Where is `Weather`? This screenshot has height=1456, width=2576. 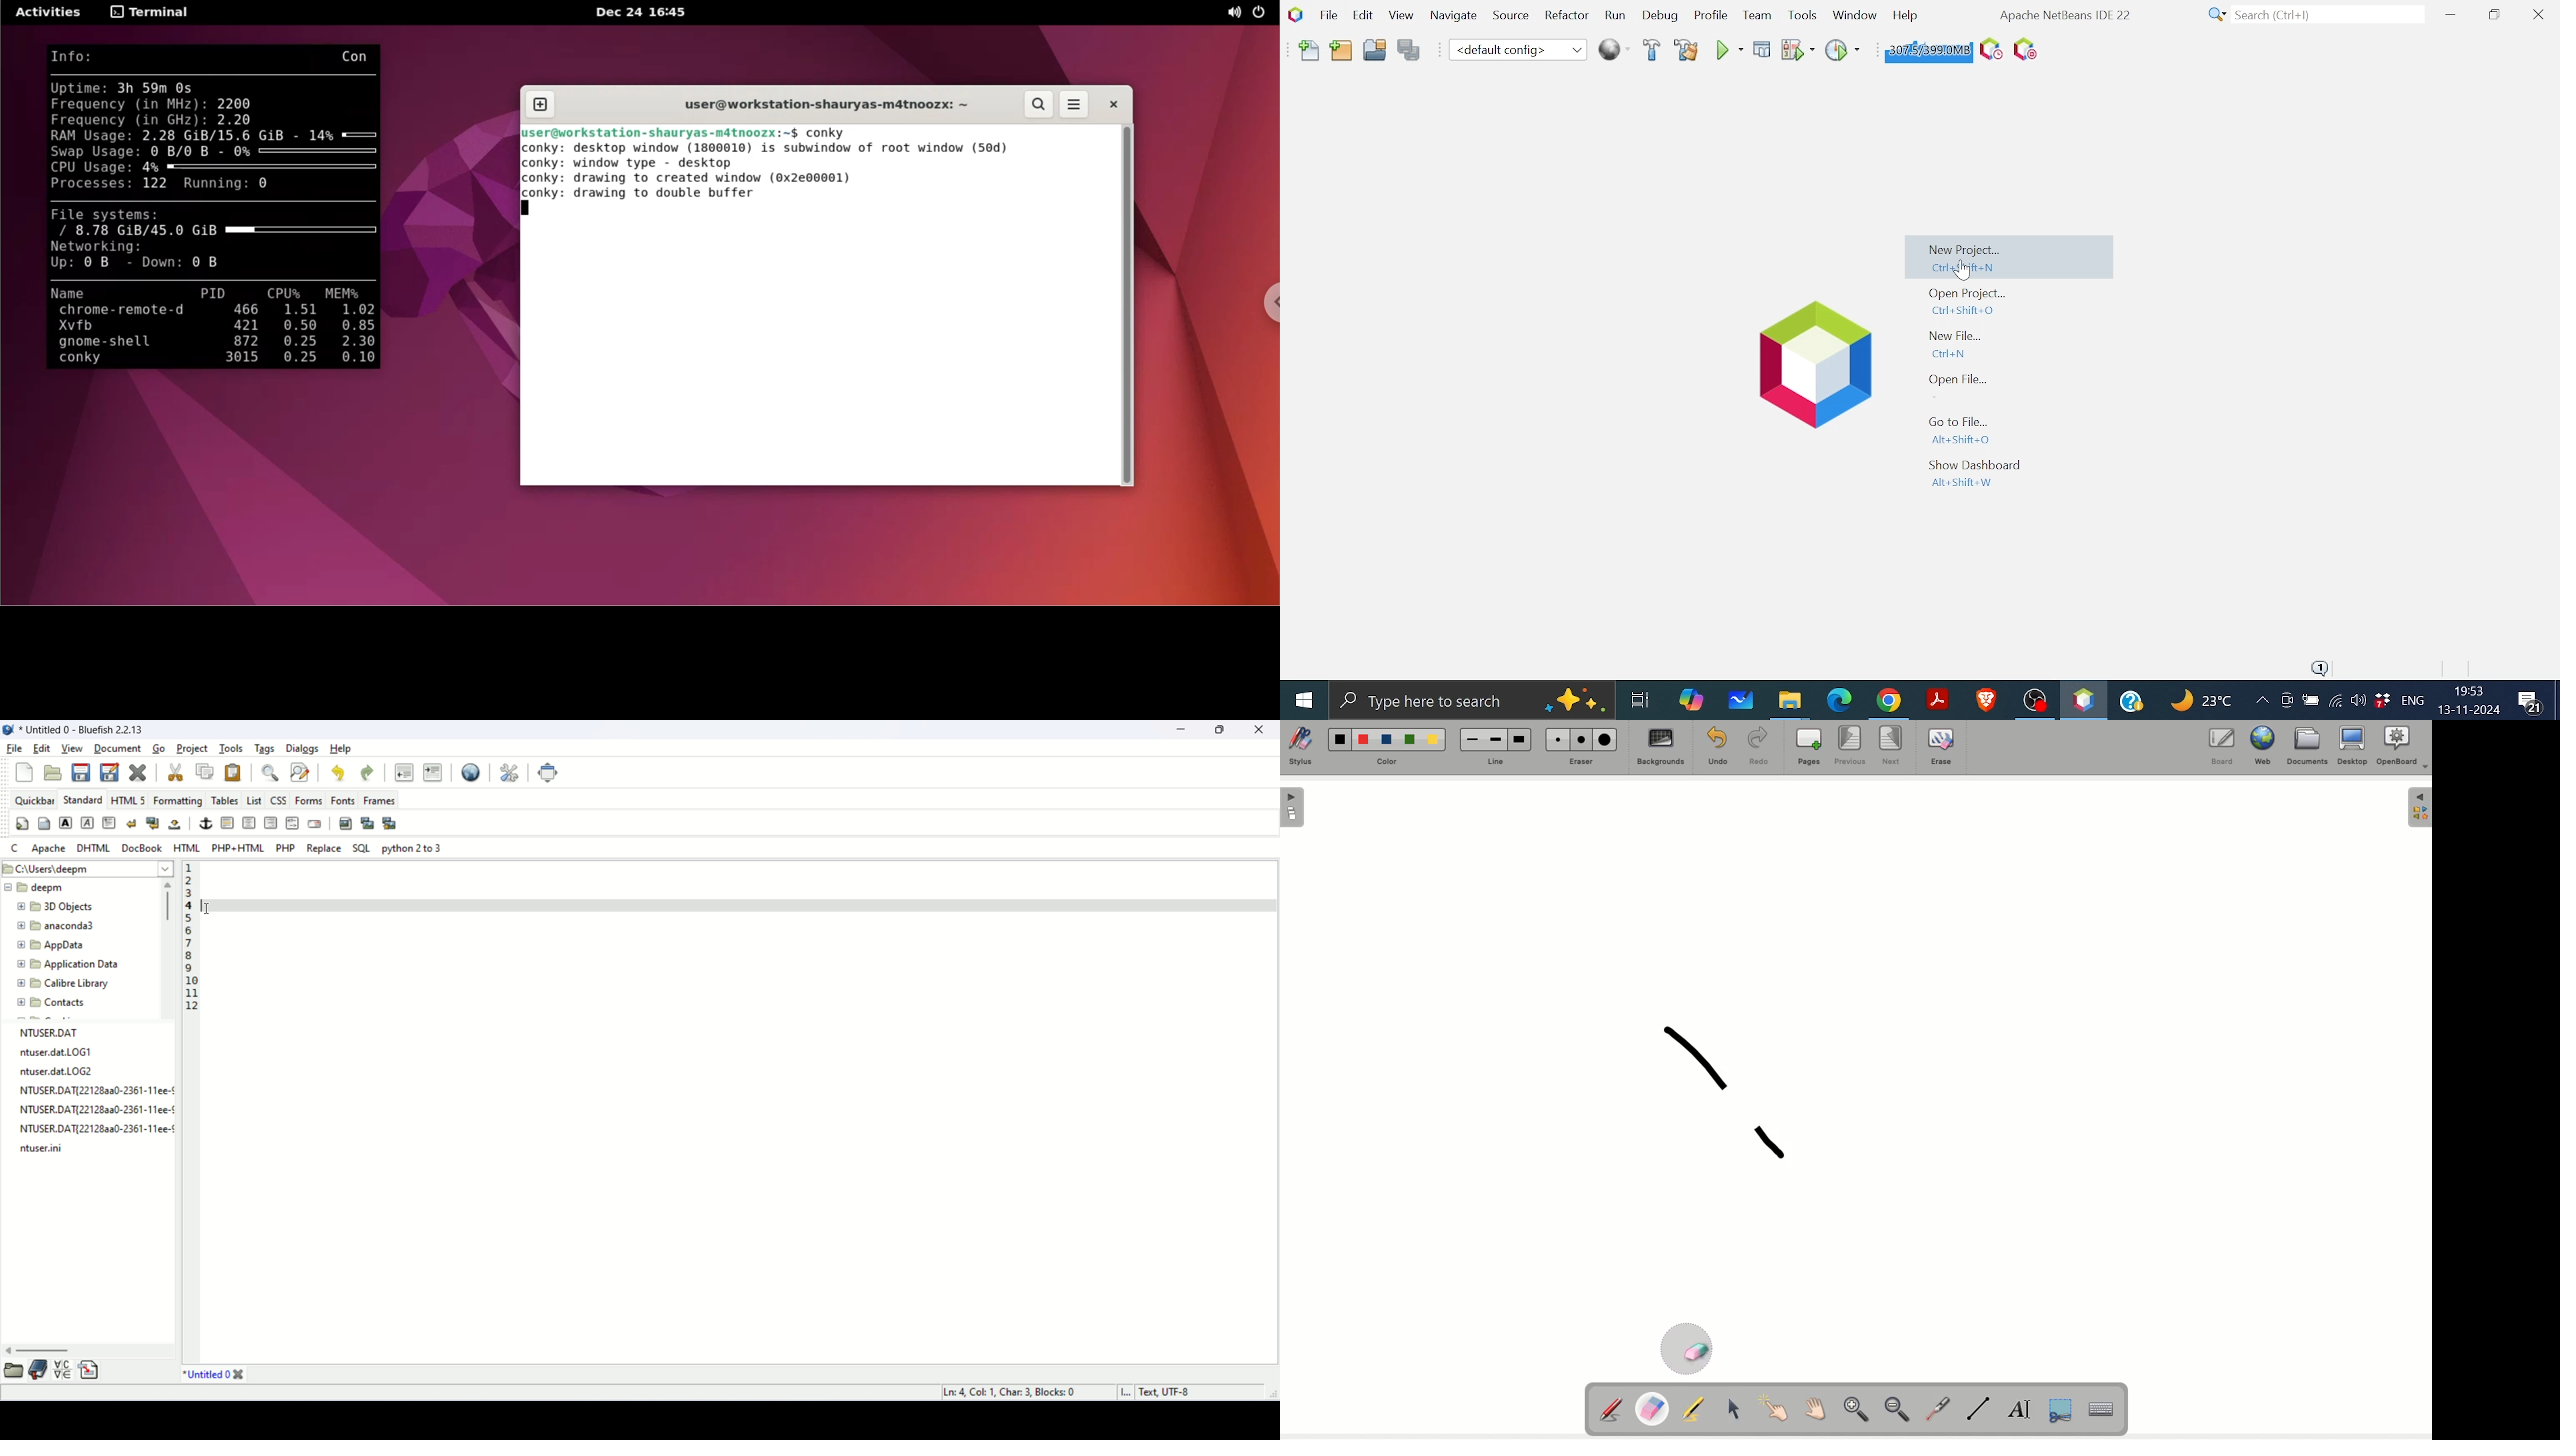 Weather is located at coordinates (2204, 703).